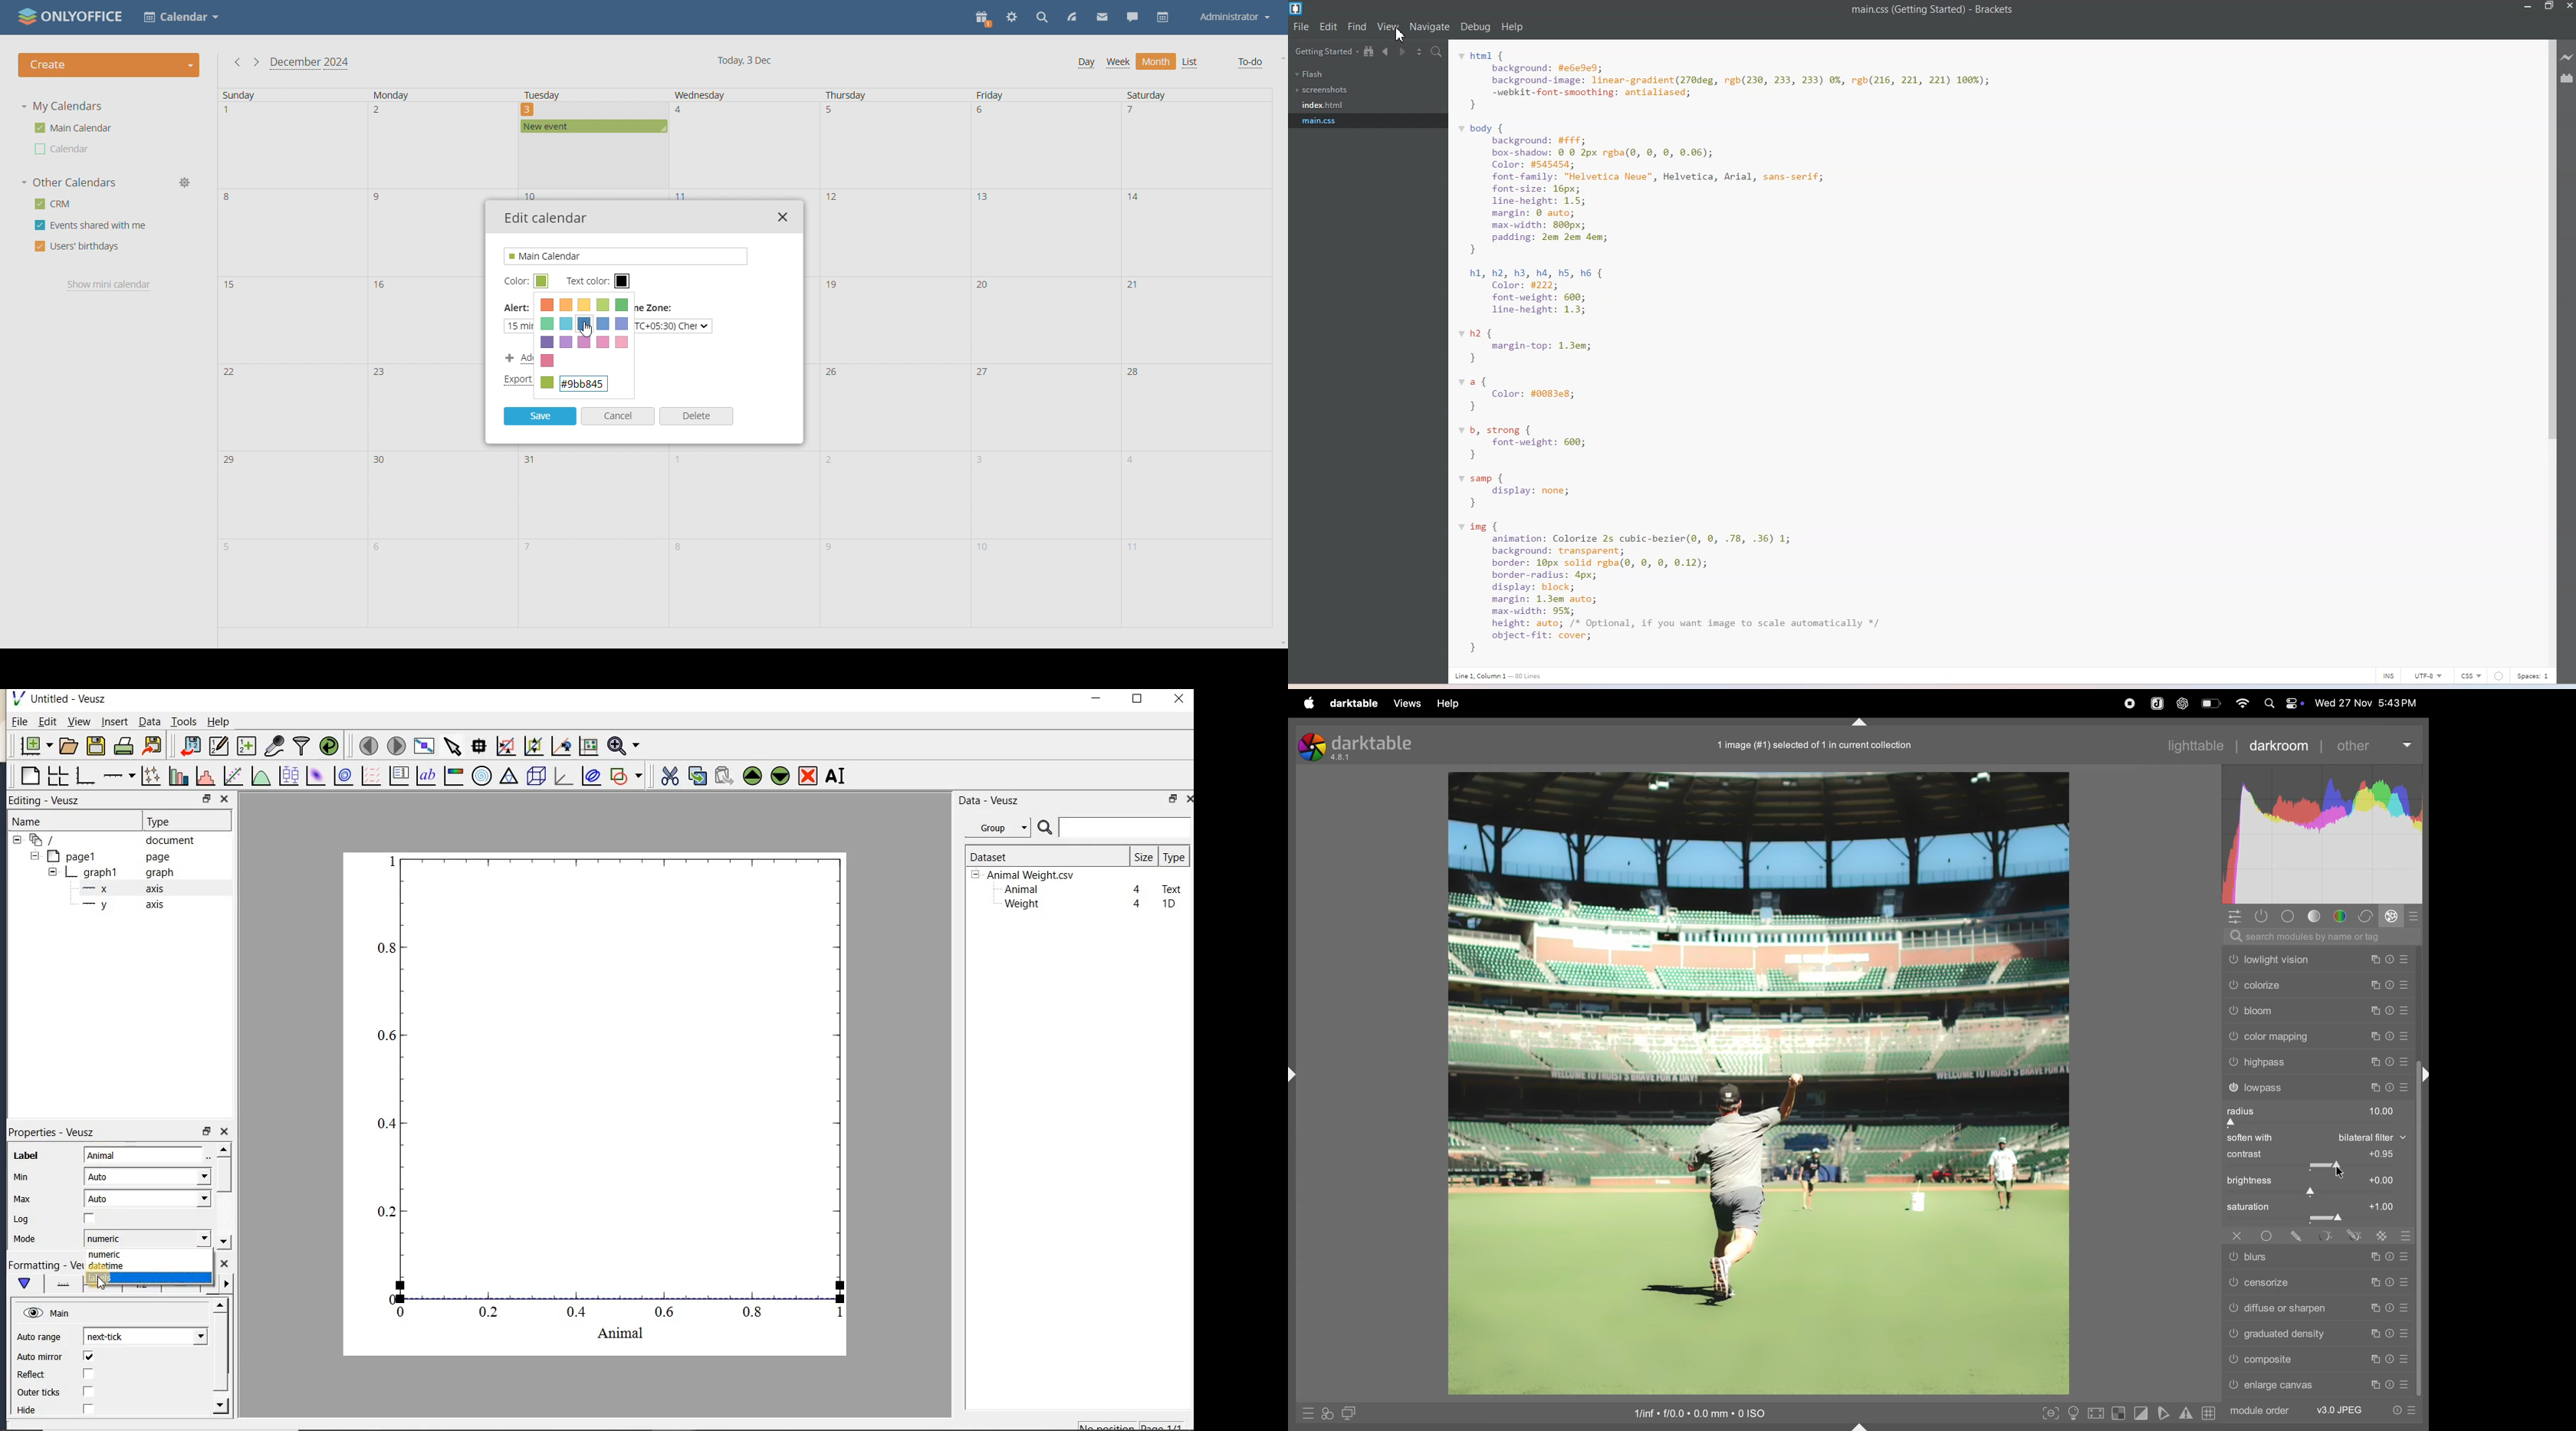 The image size is (2576, 1456). What do you see at coordinates (696, 776) in the screenshot?
I see `copy the selected widget` at bounding box center [696, 776].